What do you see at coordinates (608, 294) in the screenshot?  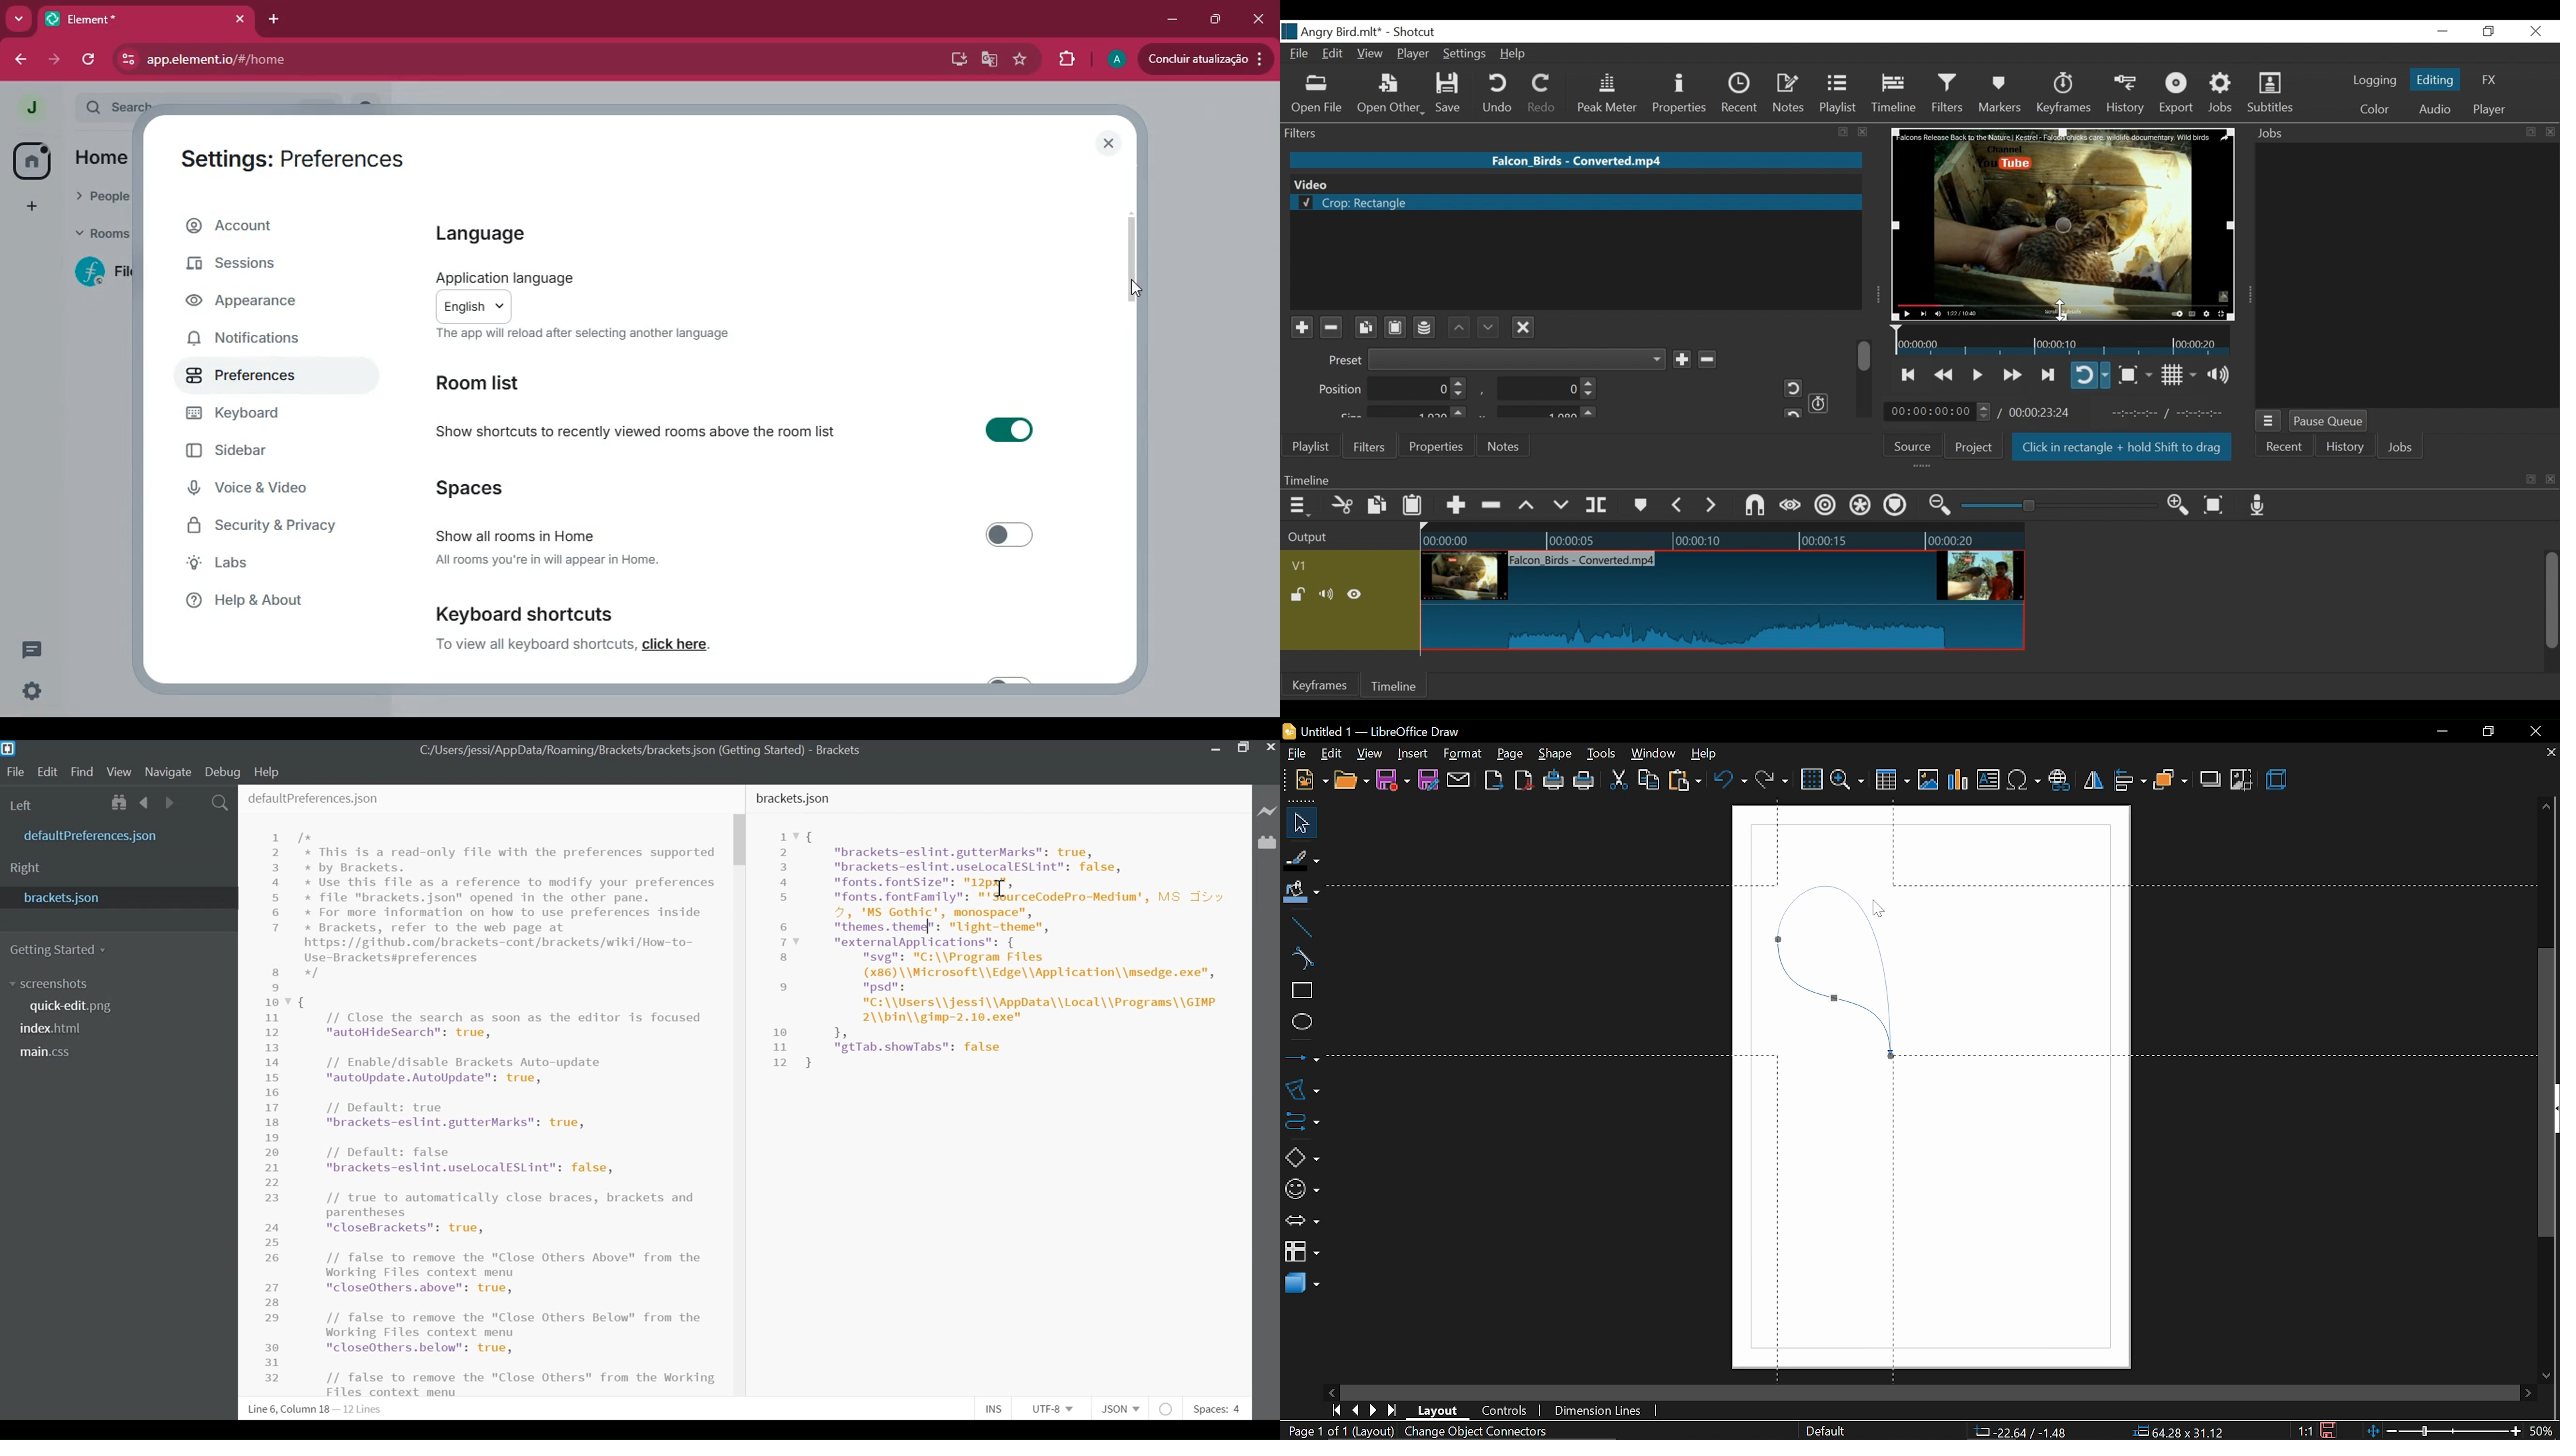 I see `application language english` at bounding box center [608, 294].